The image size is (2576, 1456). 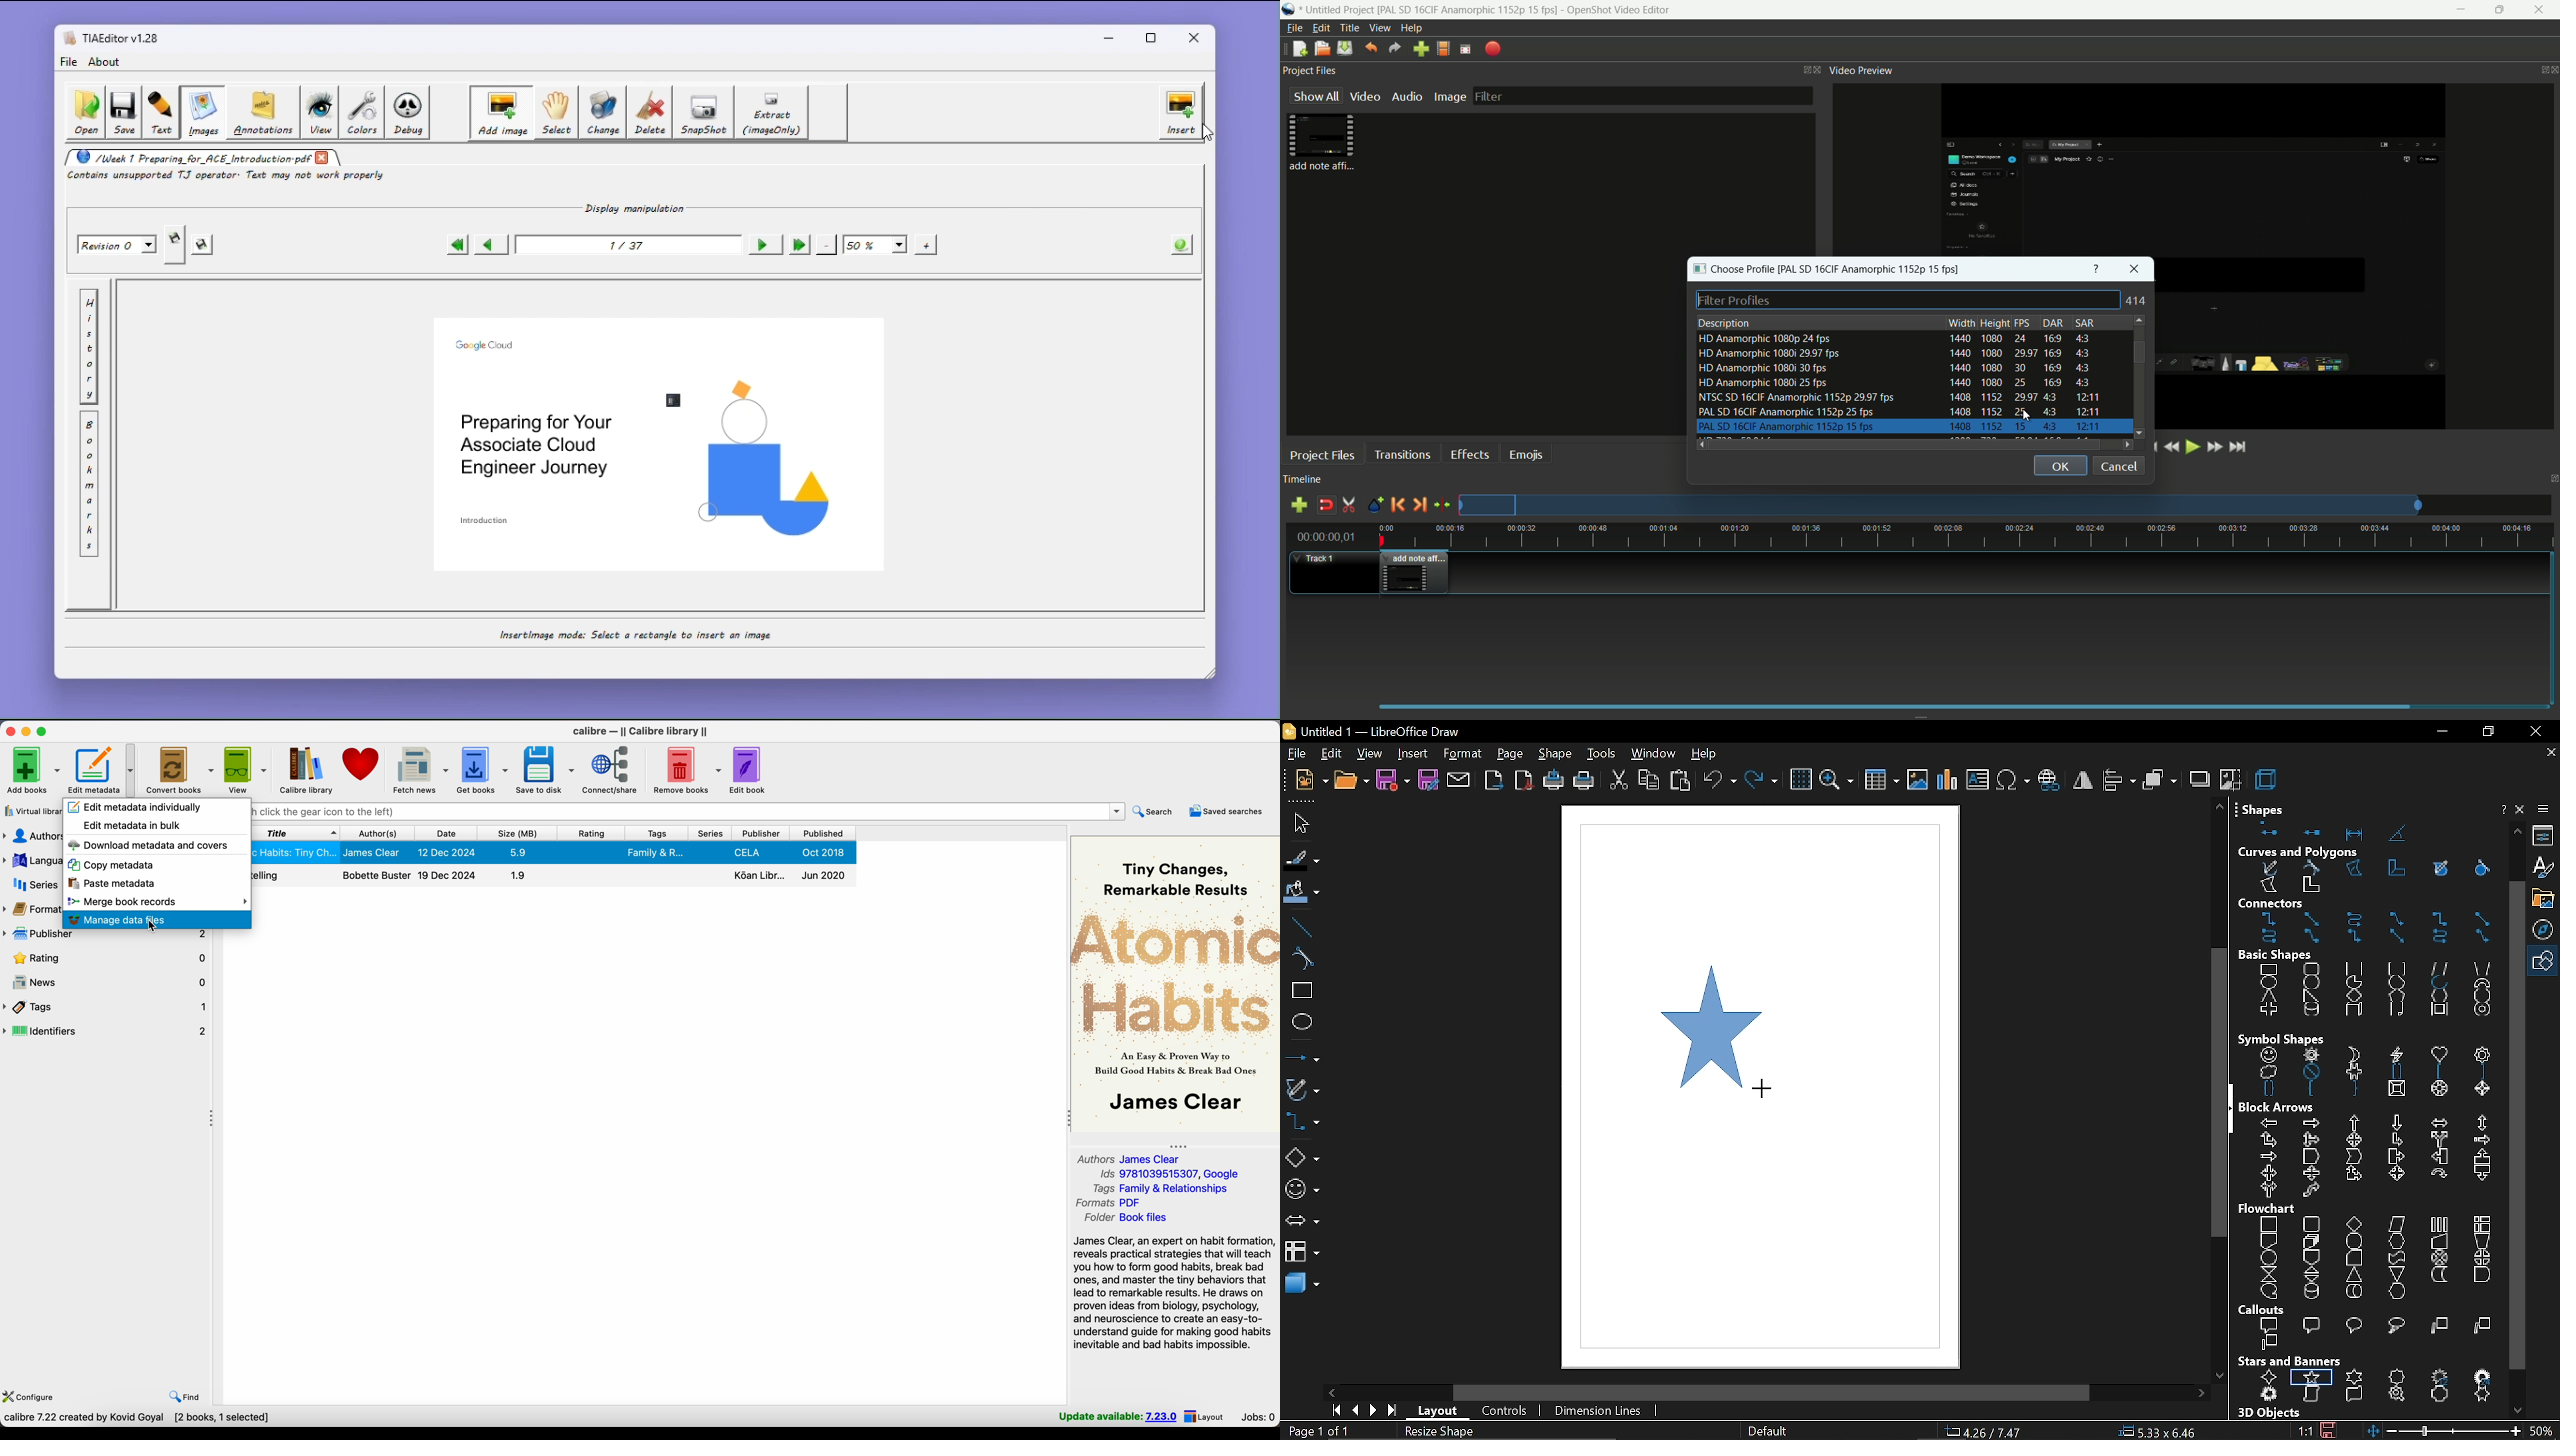 What do you see at coordinates (297, 832) in the screenshot?
I see `title` at bounding box center [297, 832].